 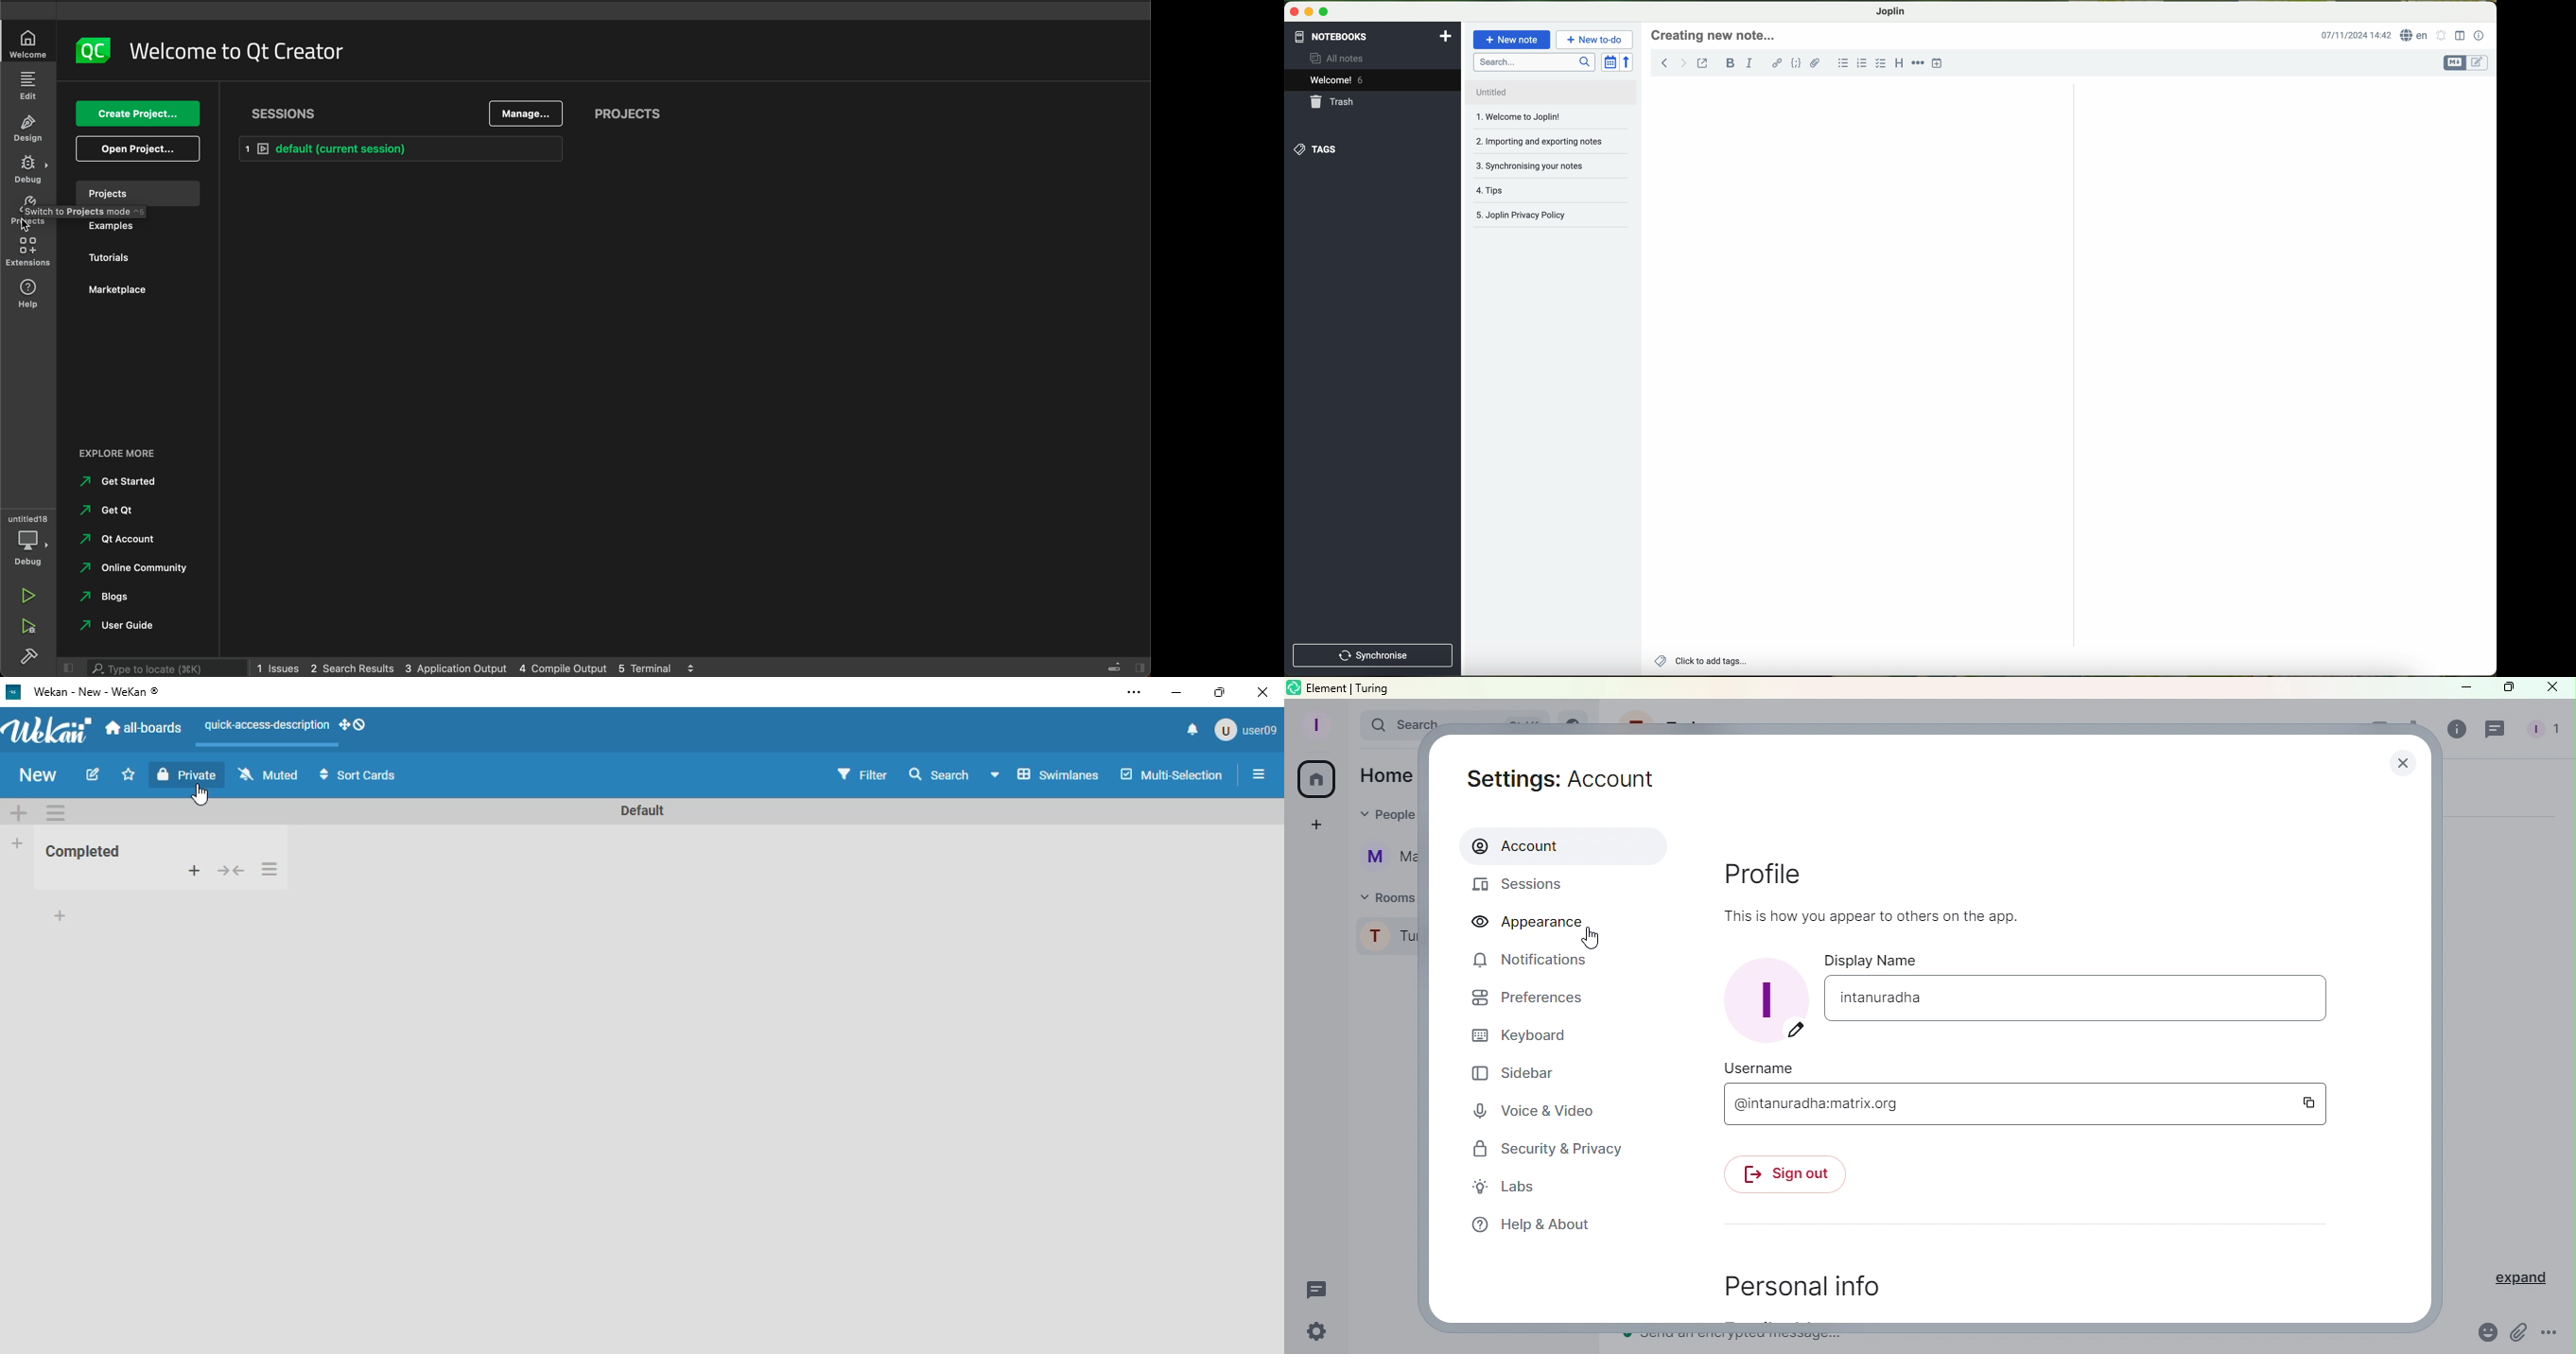 What do you see at coordinates (30, 656) in the screenshot?
I see `build` at bounding box center [30, 656].